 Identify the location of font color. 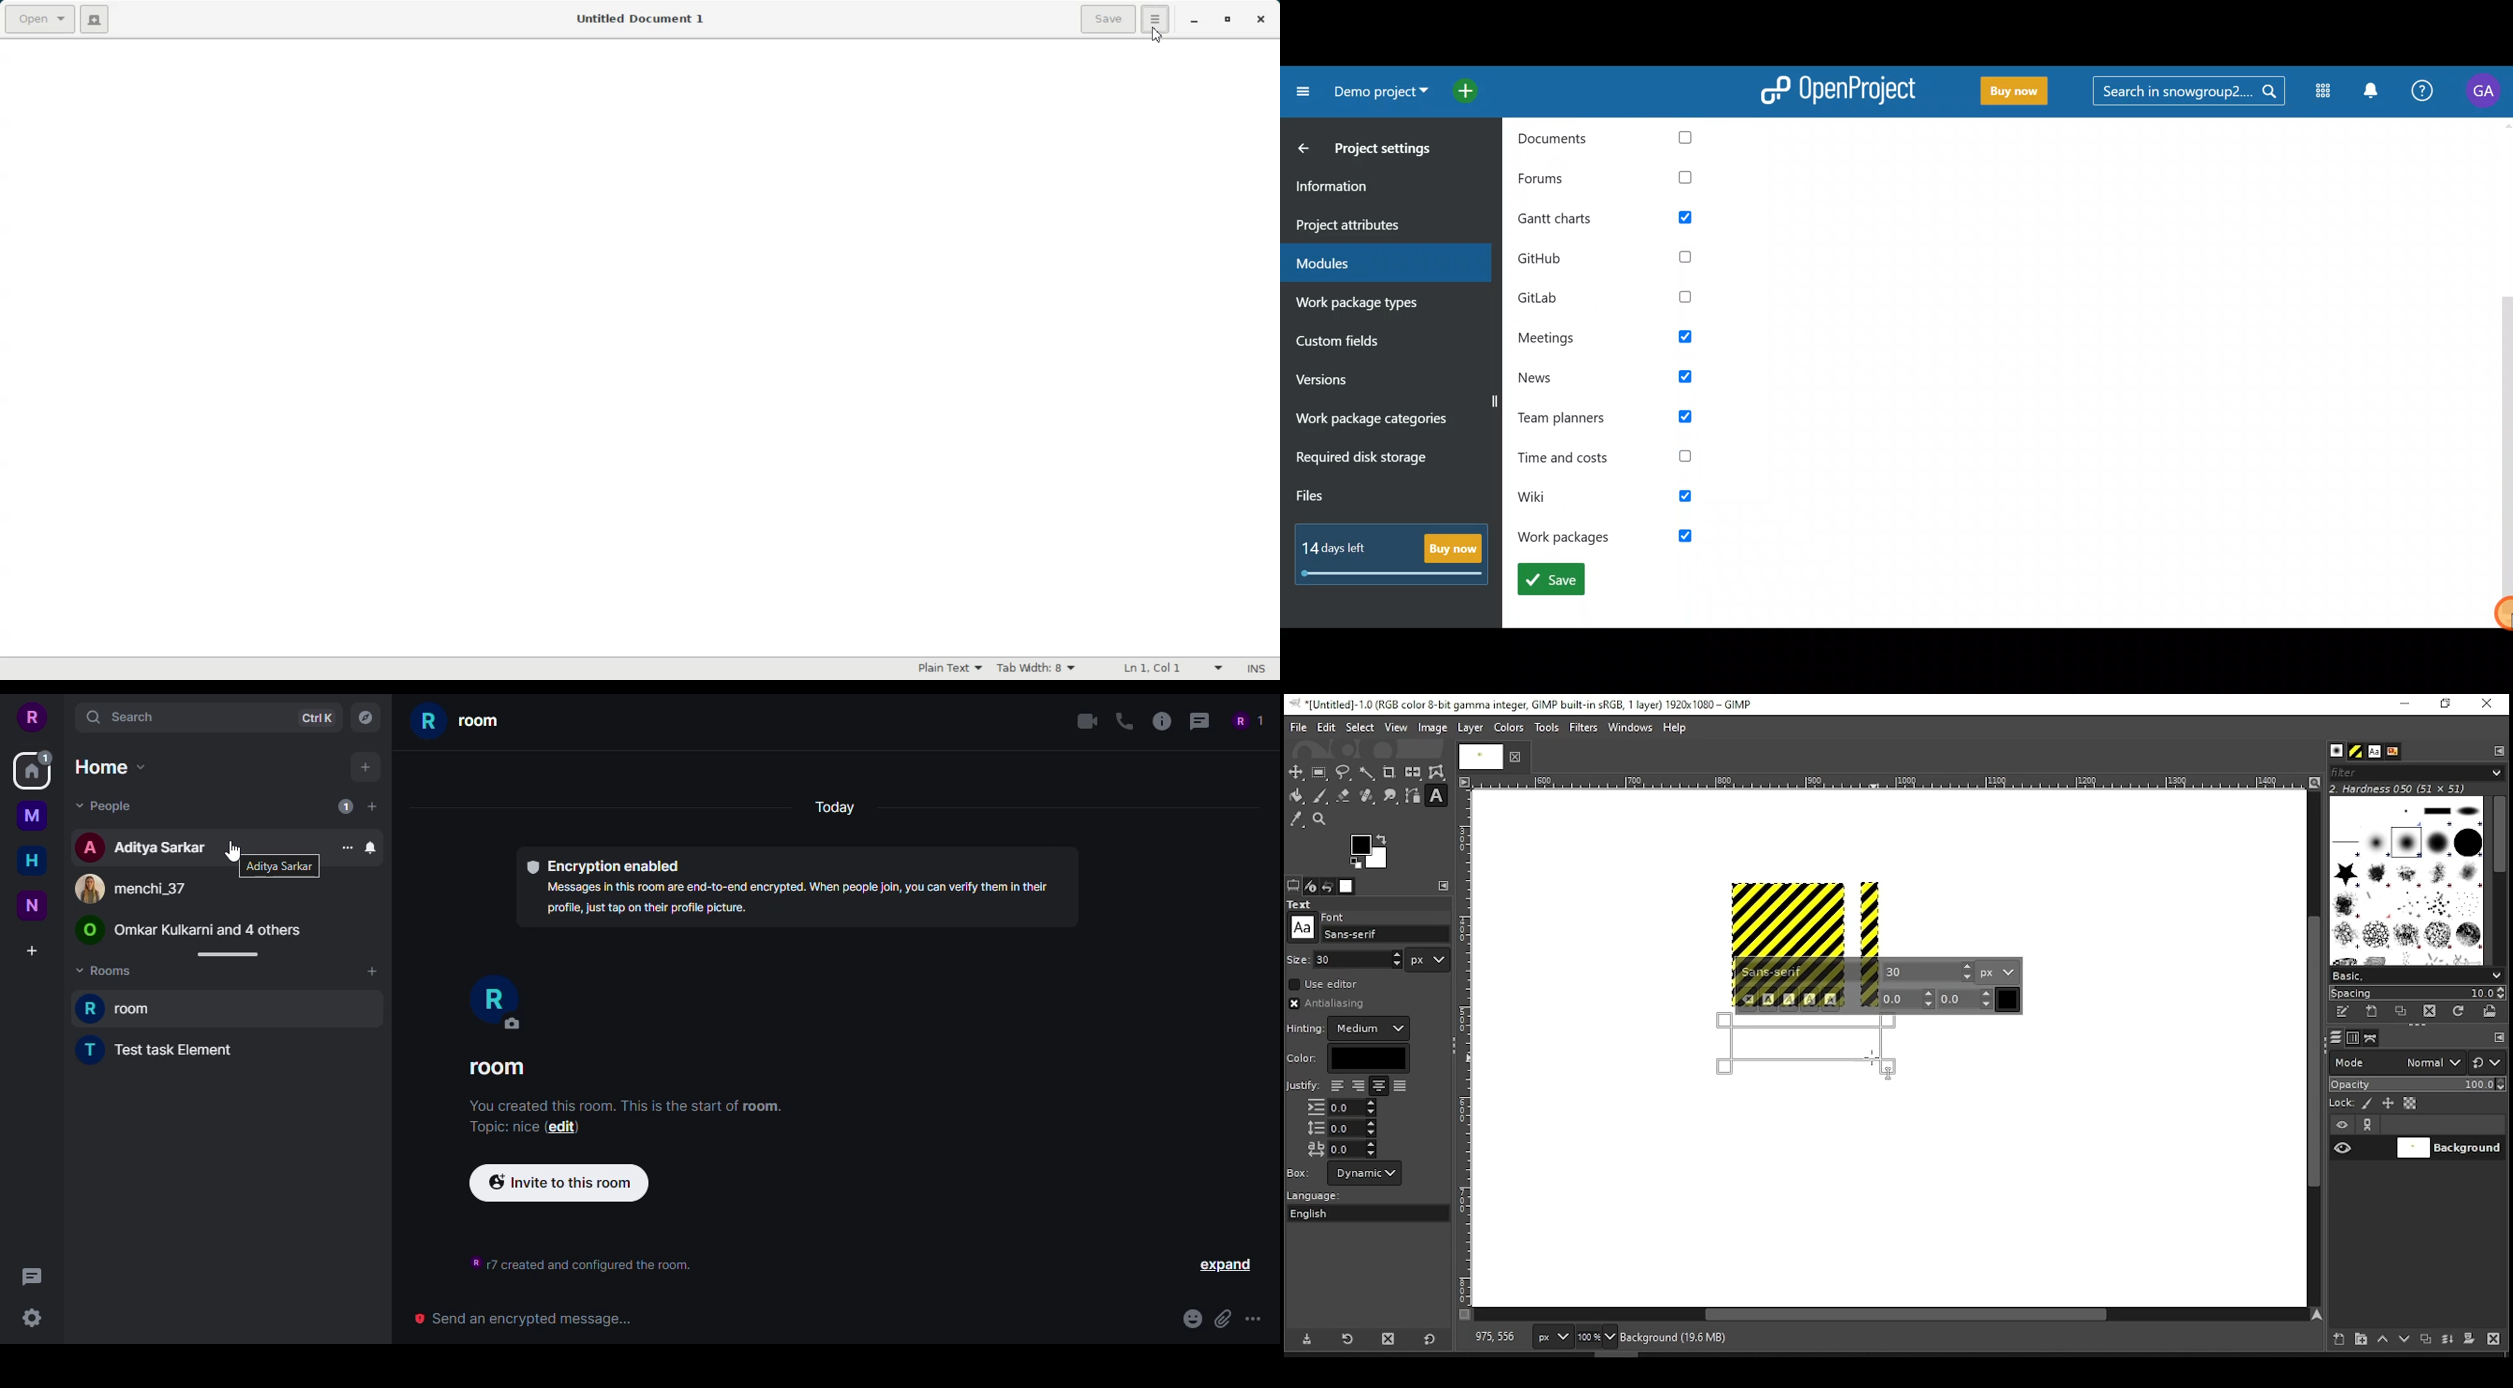
(2009, 1000).